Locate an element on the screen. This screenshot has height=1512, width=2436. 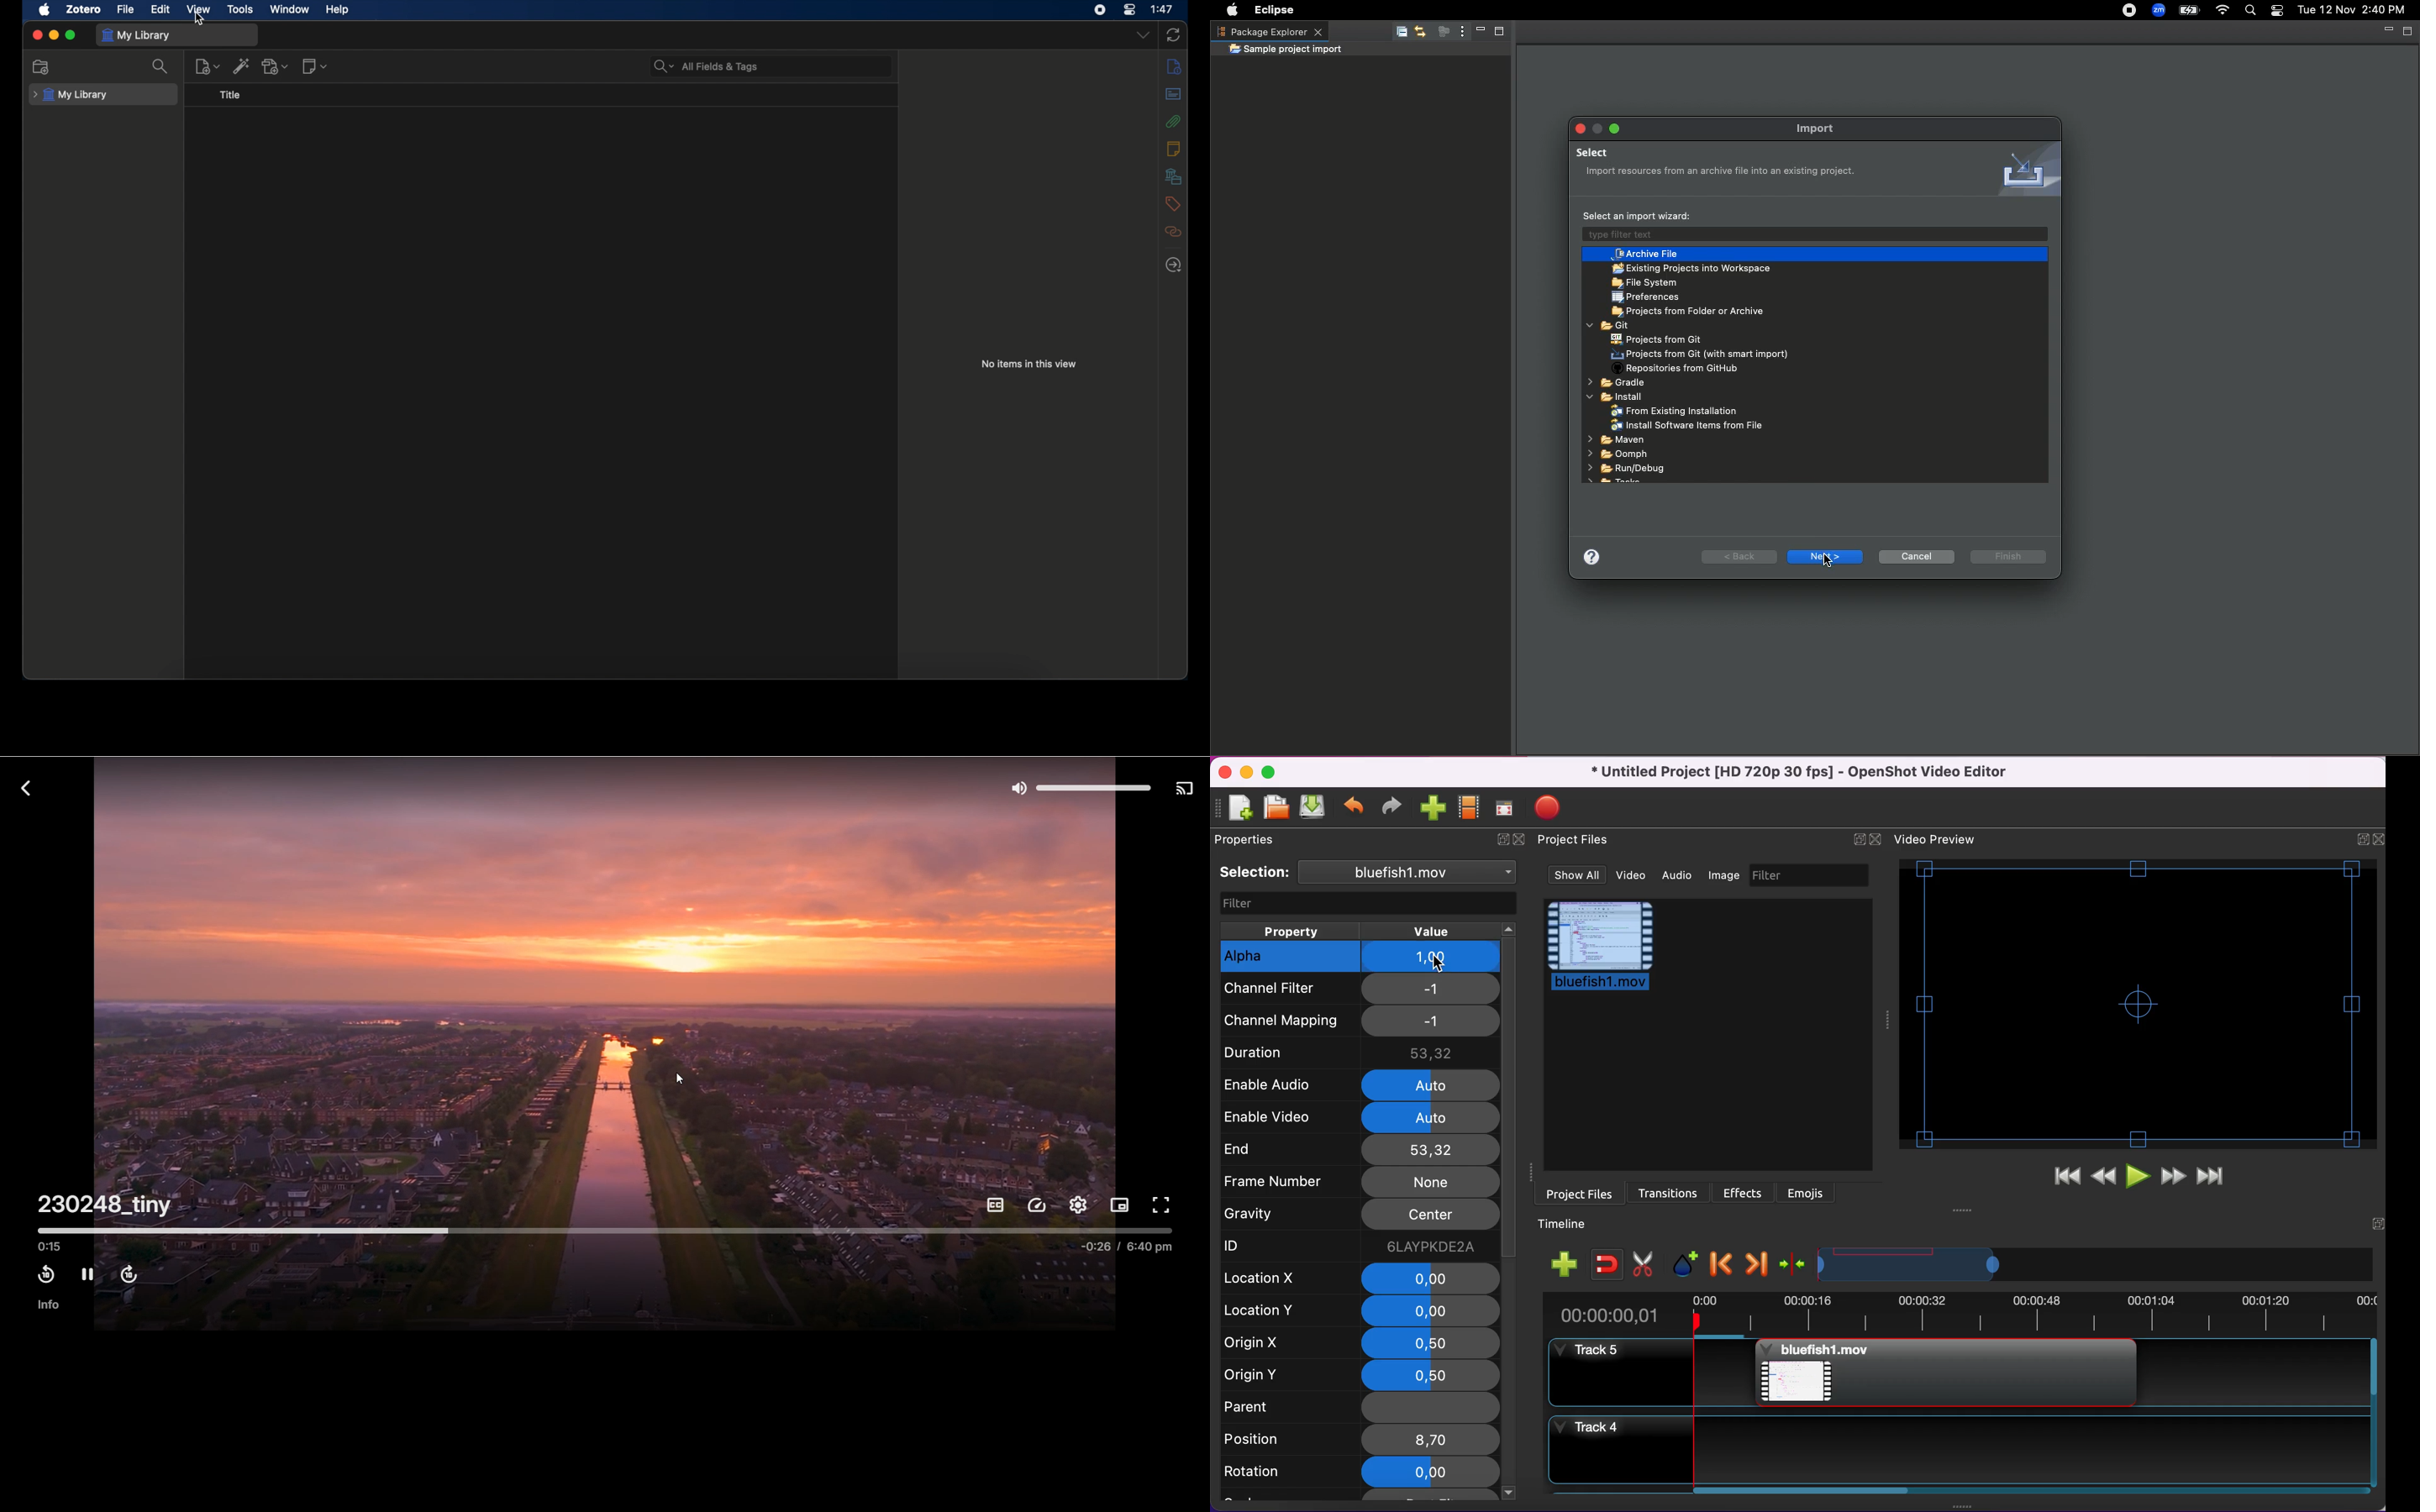
rewind is located at coordinates (45, 1274).